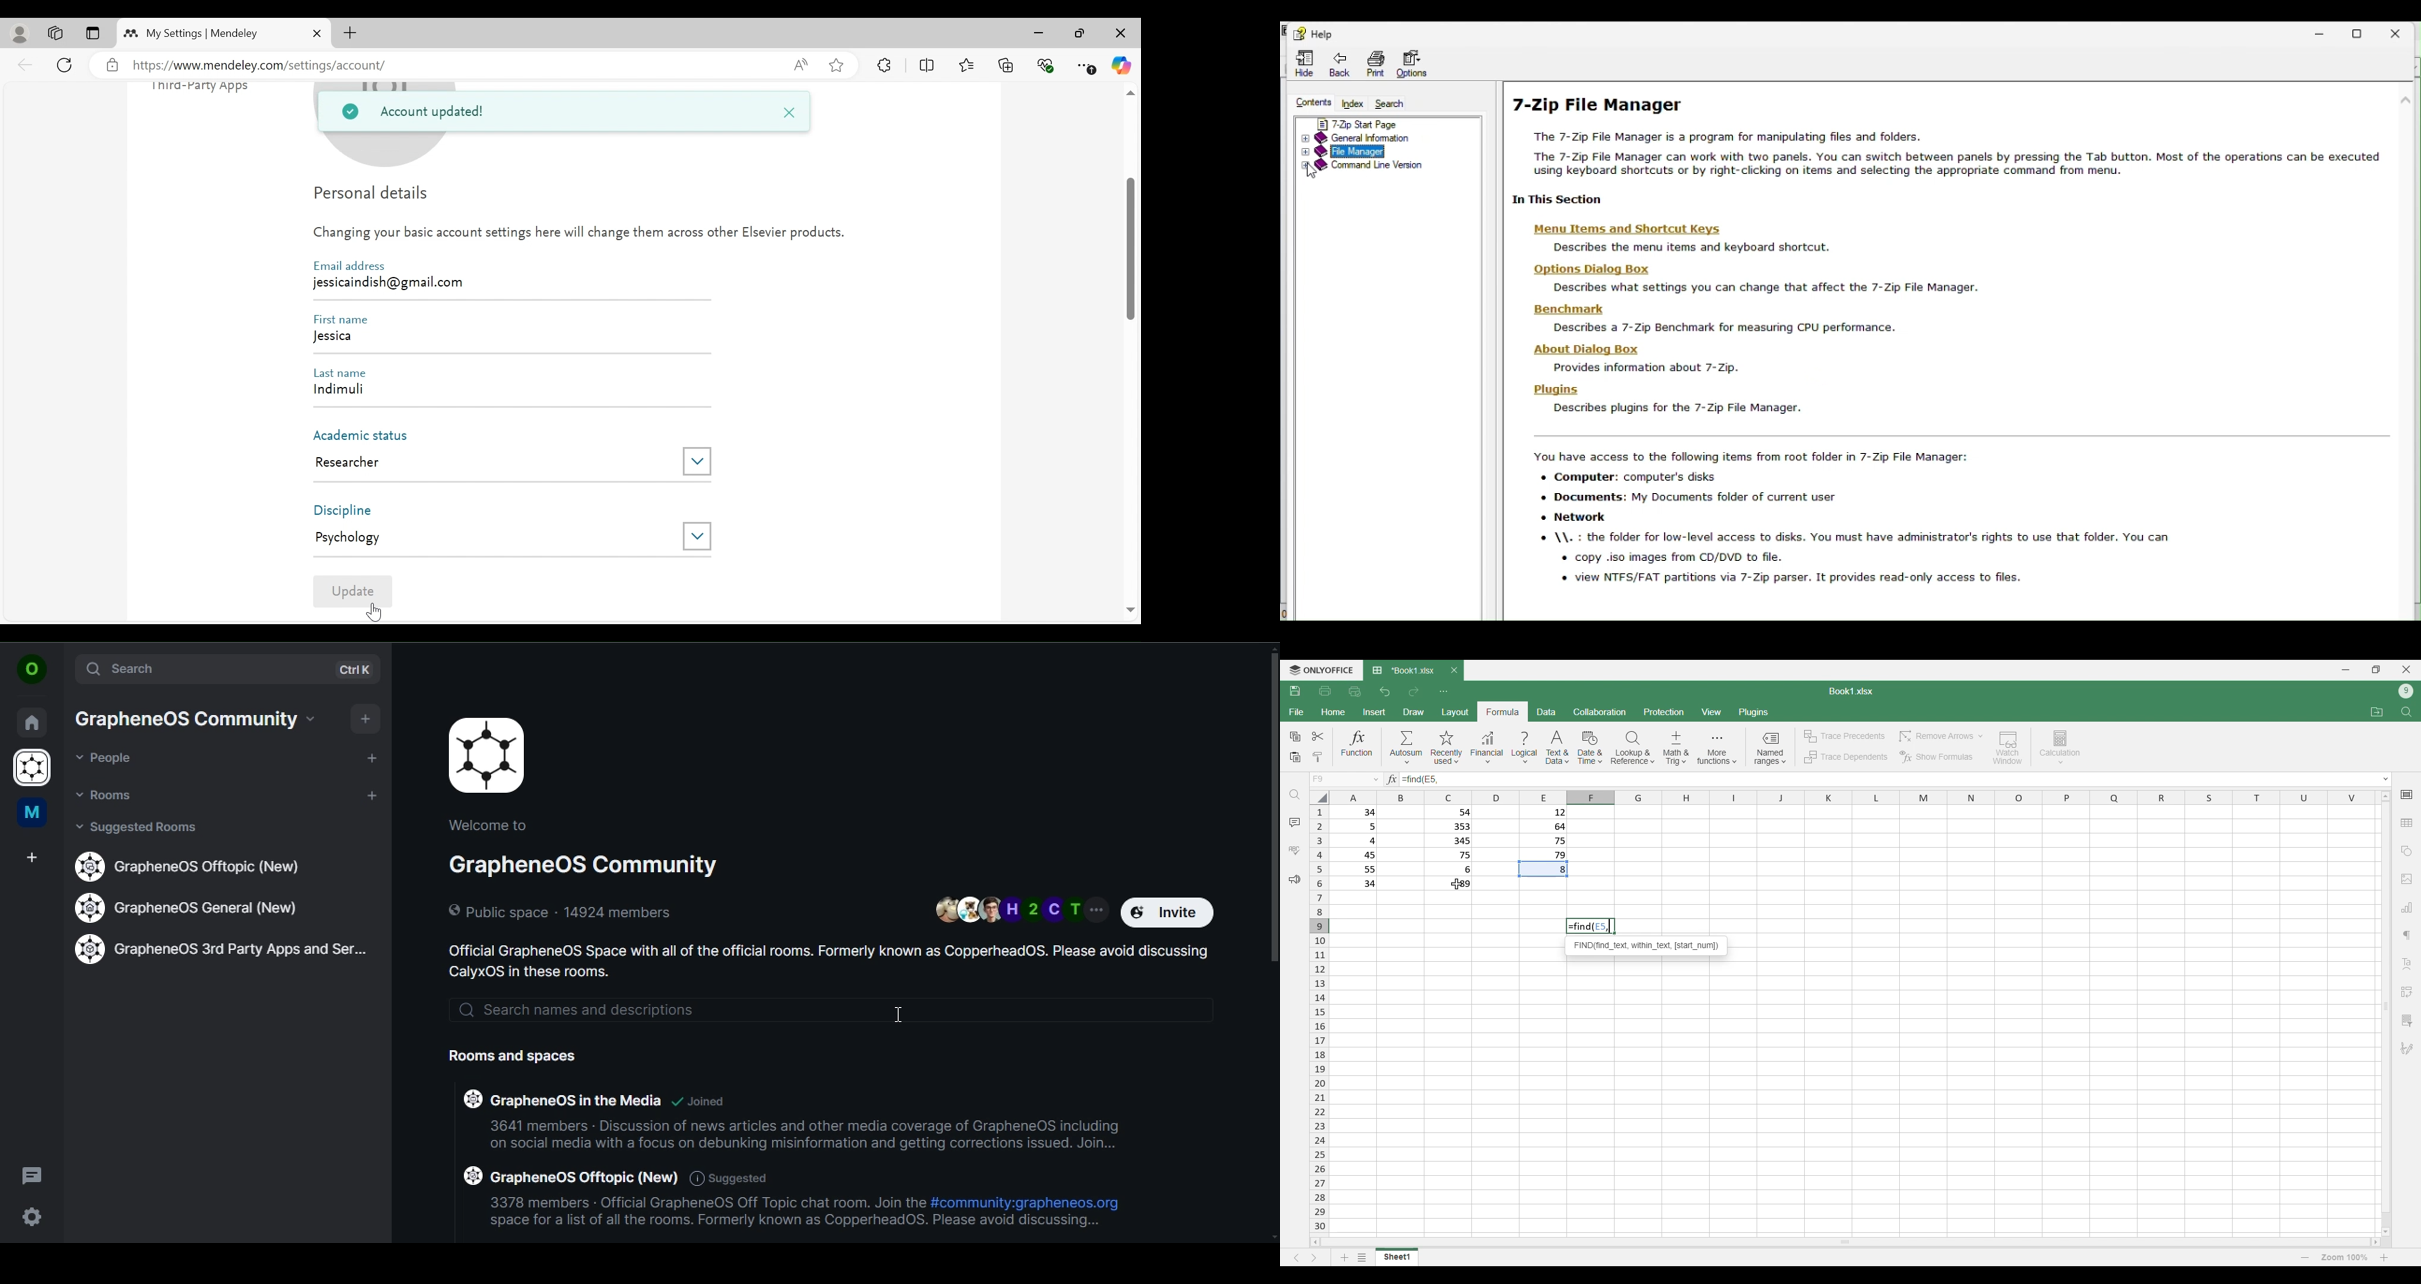 This screenshot has height=1288, width=2436. I want to click on Autosum, so click(1407, 747).